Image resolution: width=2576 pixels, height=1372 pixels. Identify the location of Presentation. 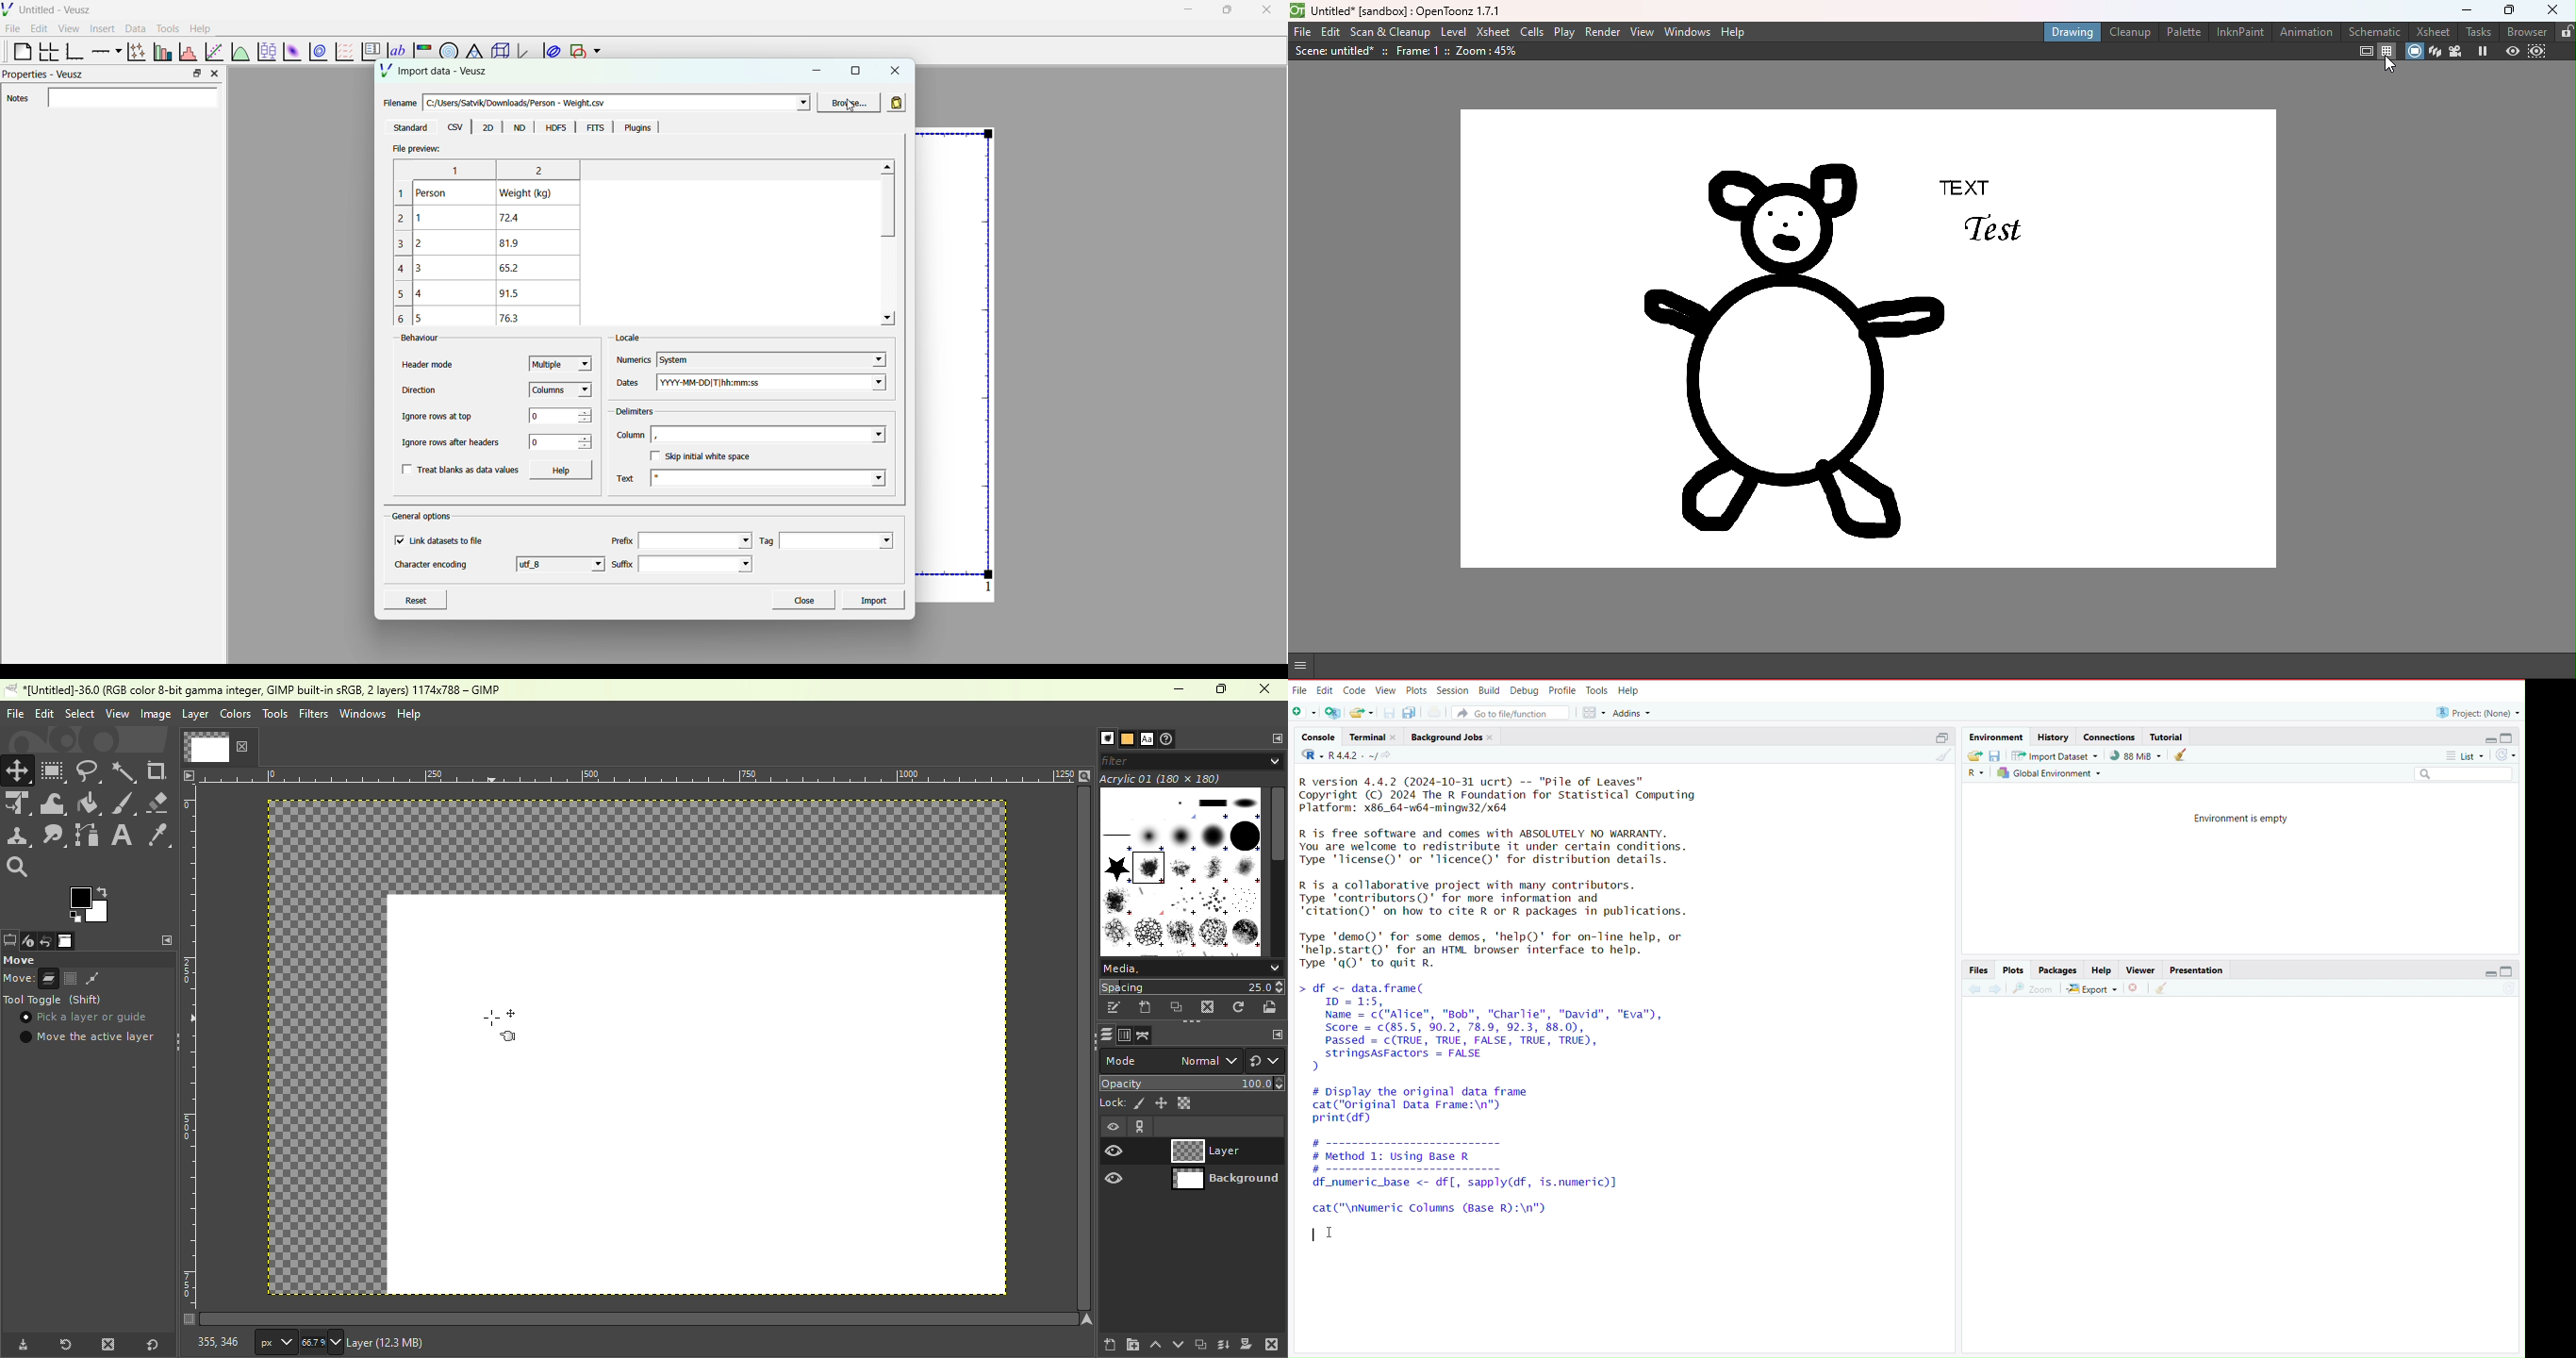
(2197, 968).